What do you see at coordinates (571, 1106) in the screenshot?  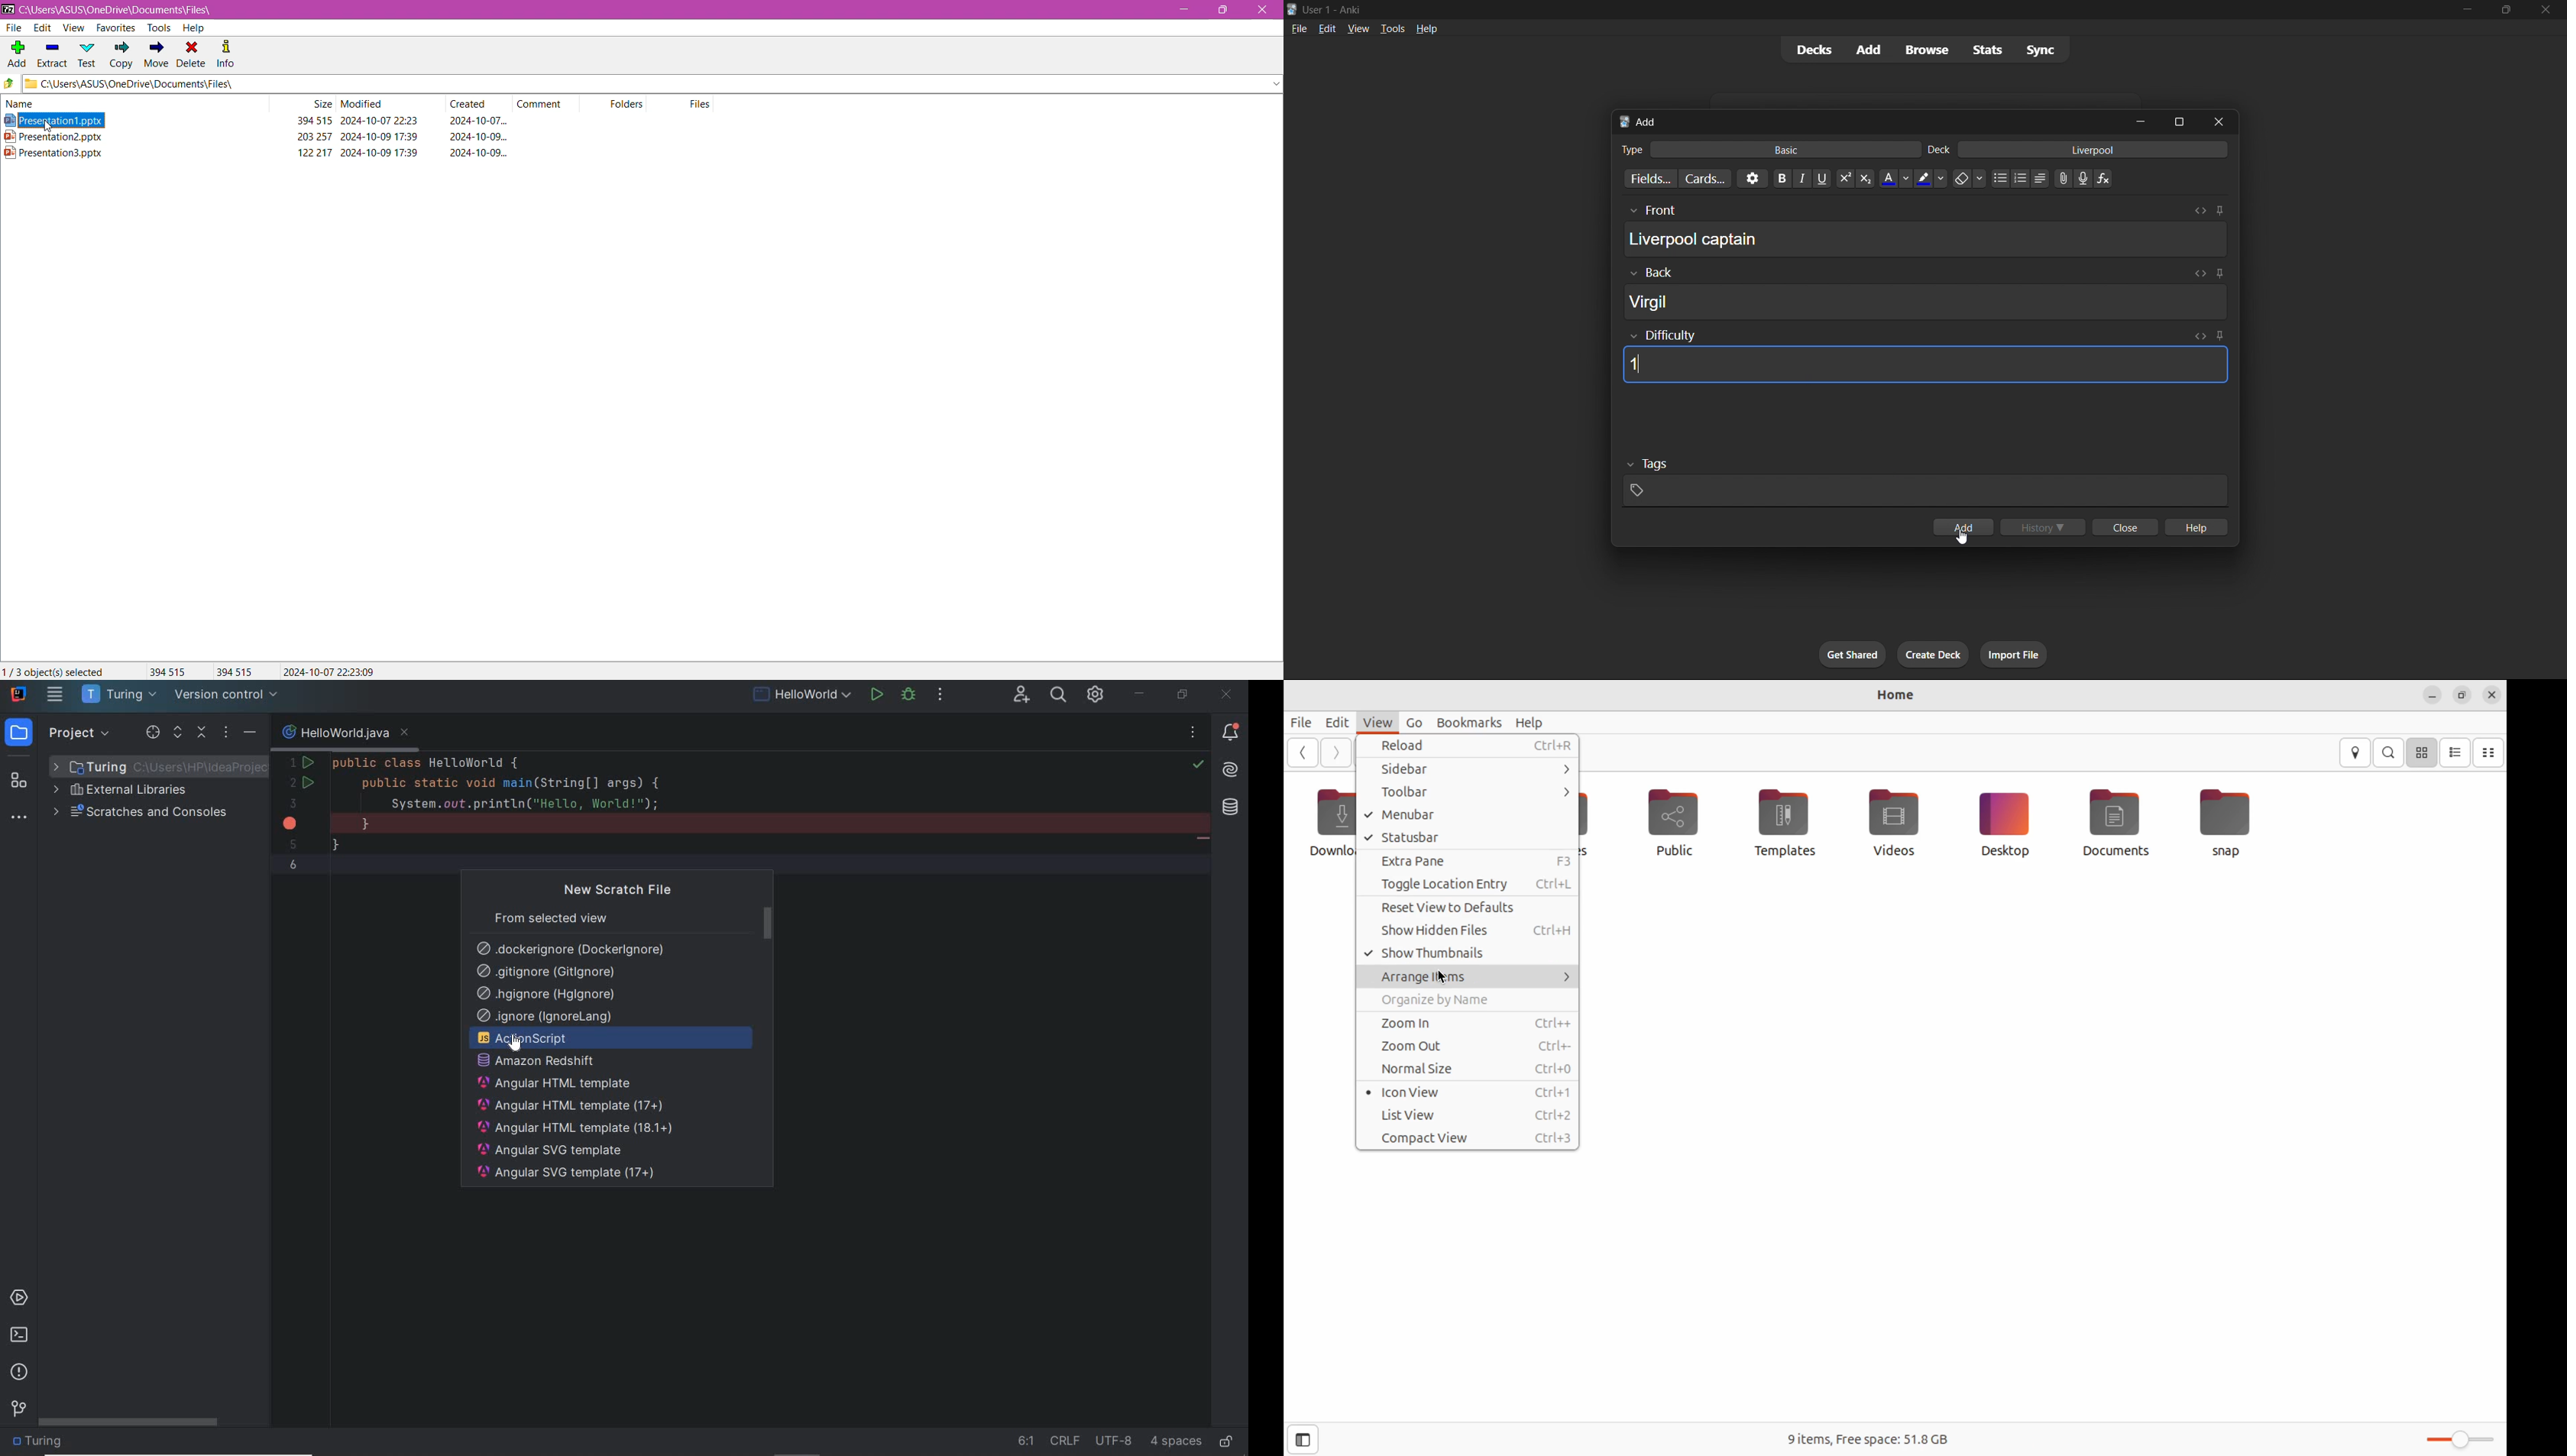 I see `angular html template (17+)` at bounding box center [571, 1106].